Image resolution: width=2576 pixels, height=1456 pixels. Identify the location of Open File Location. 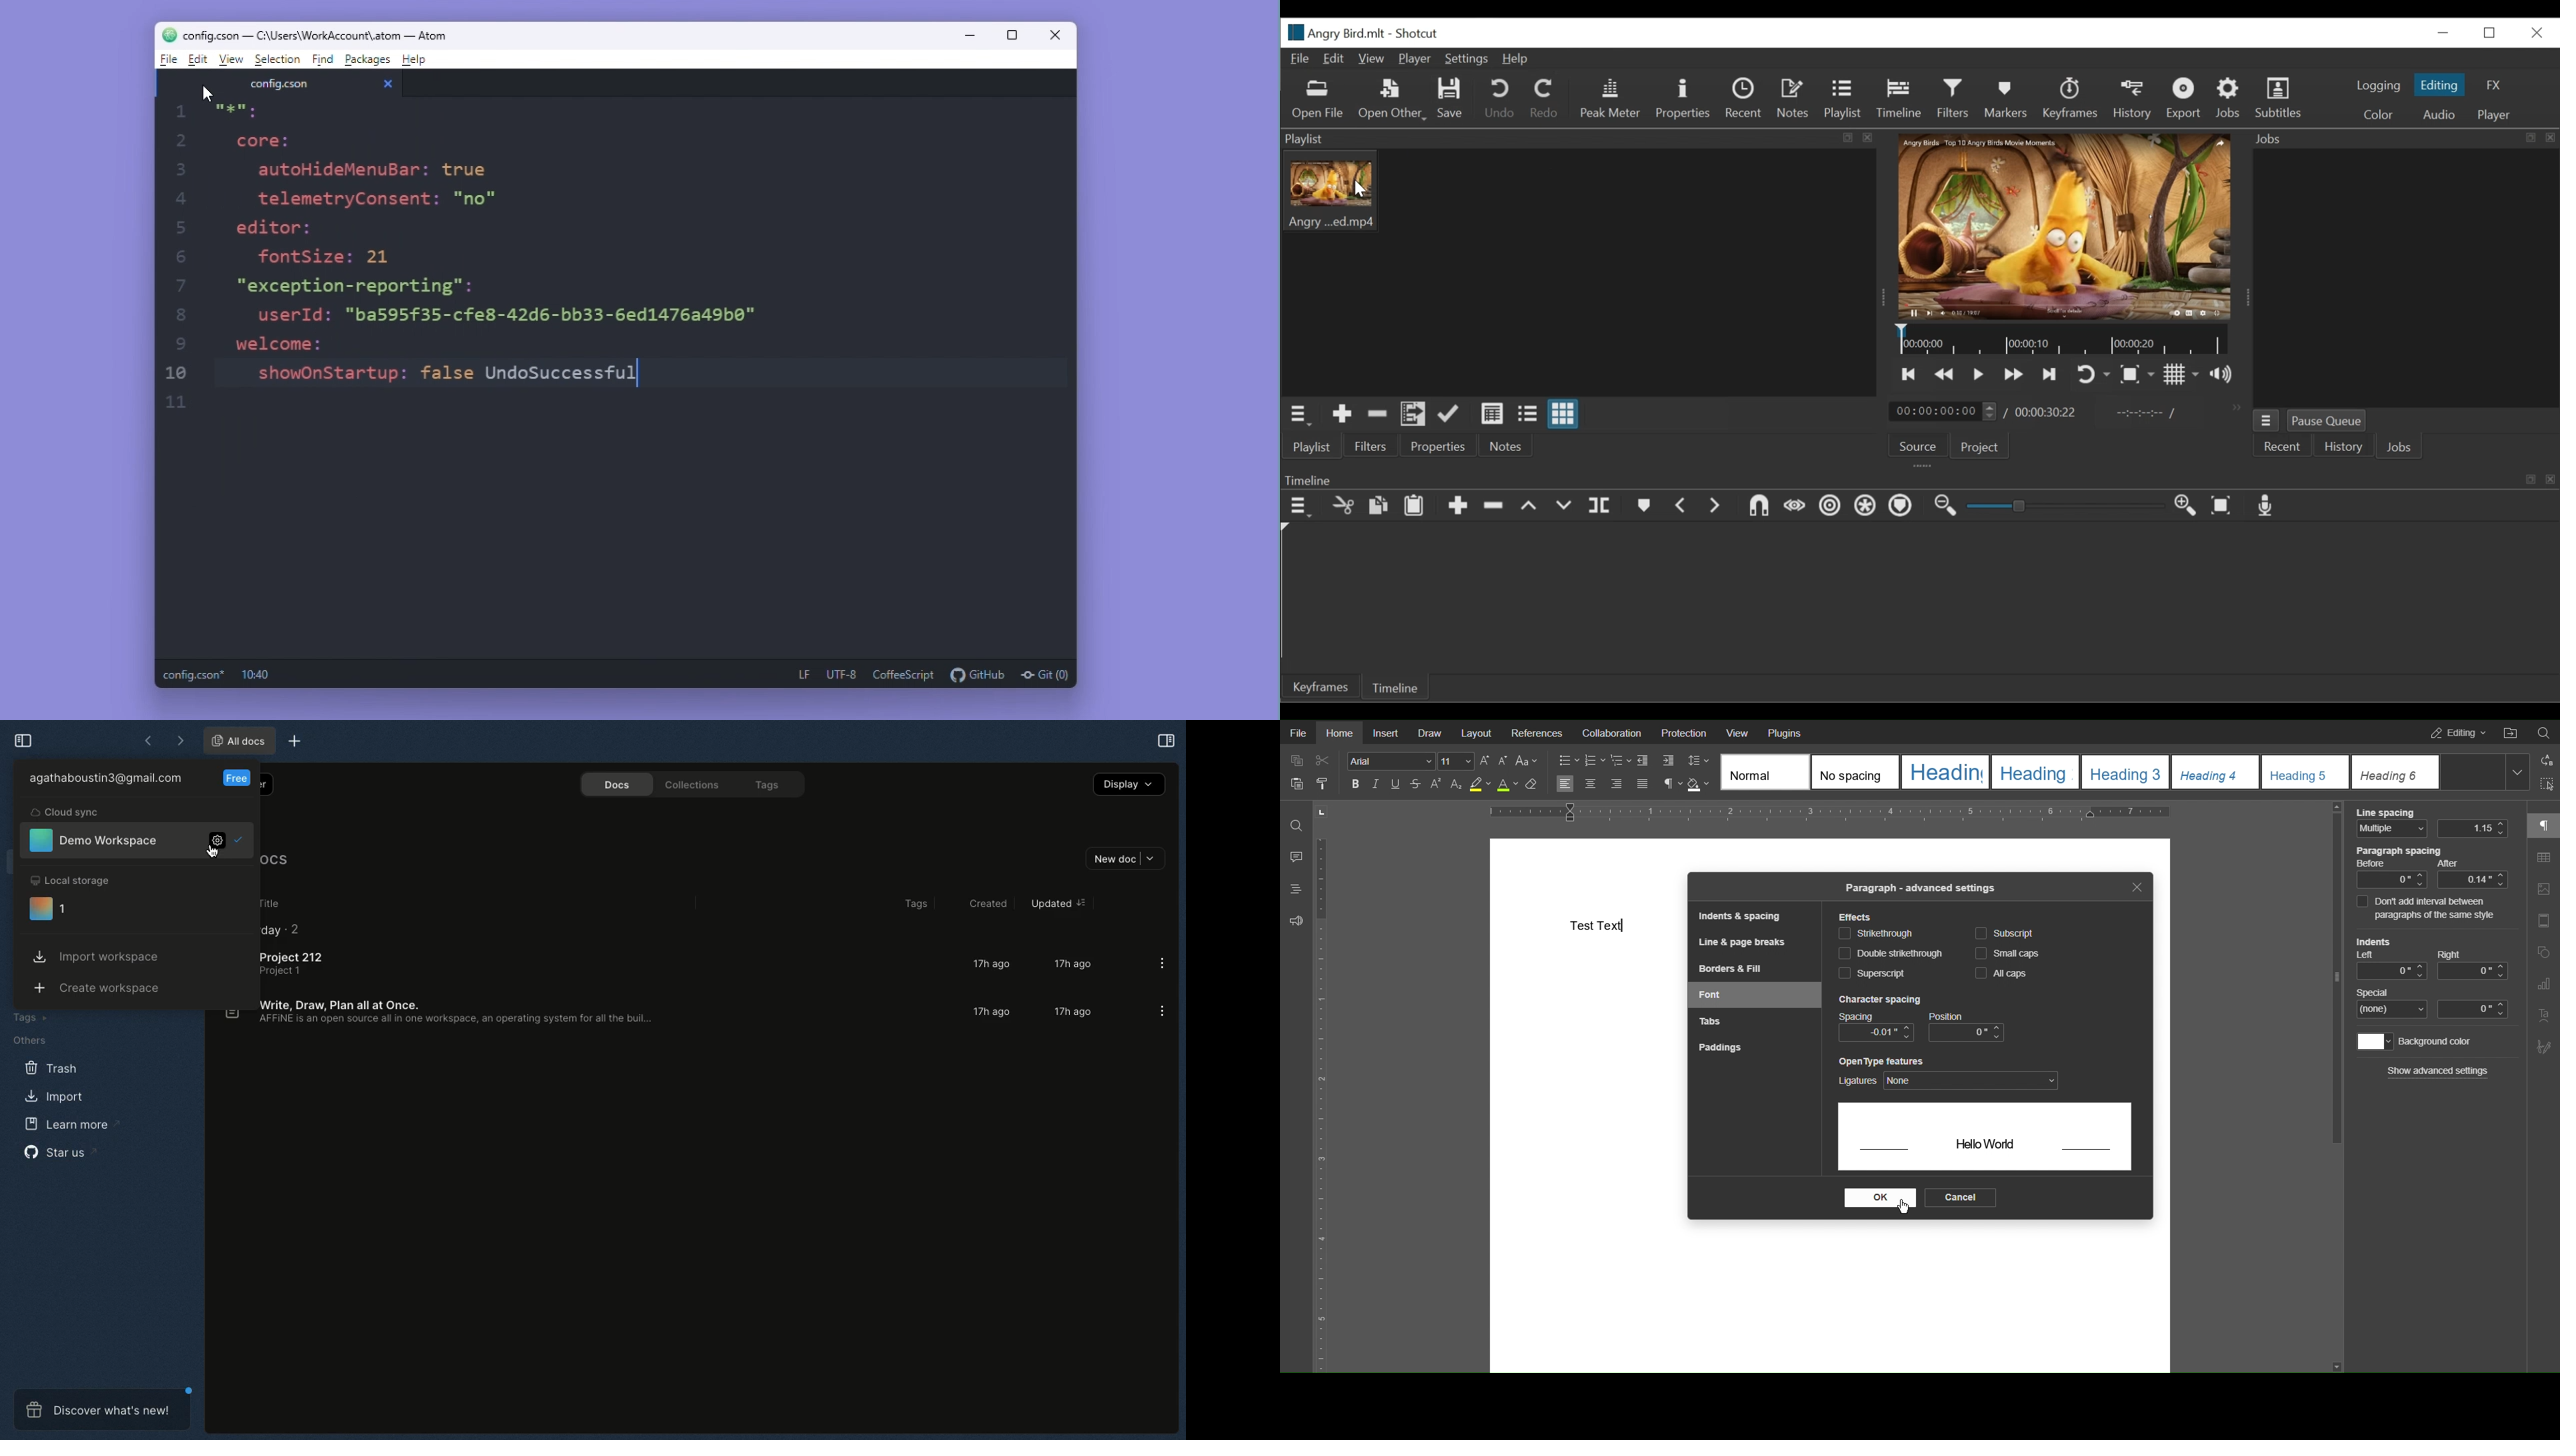
(2509, 731).